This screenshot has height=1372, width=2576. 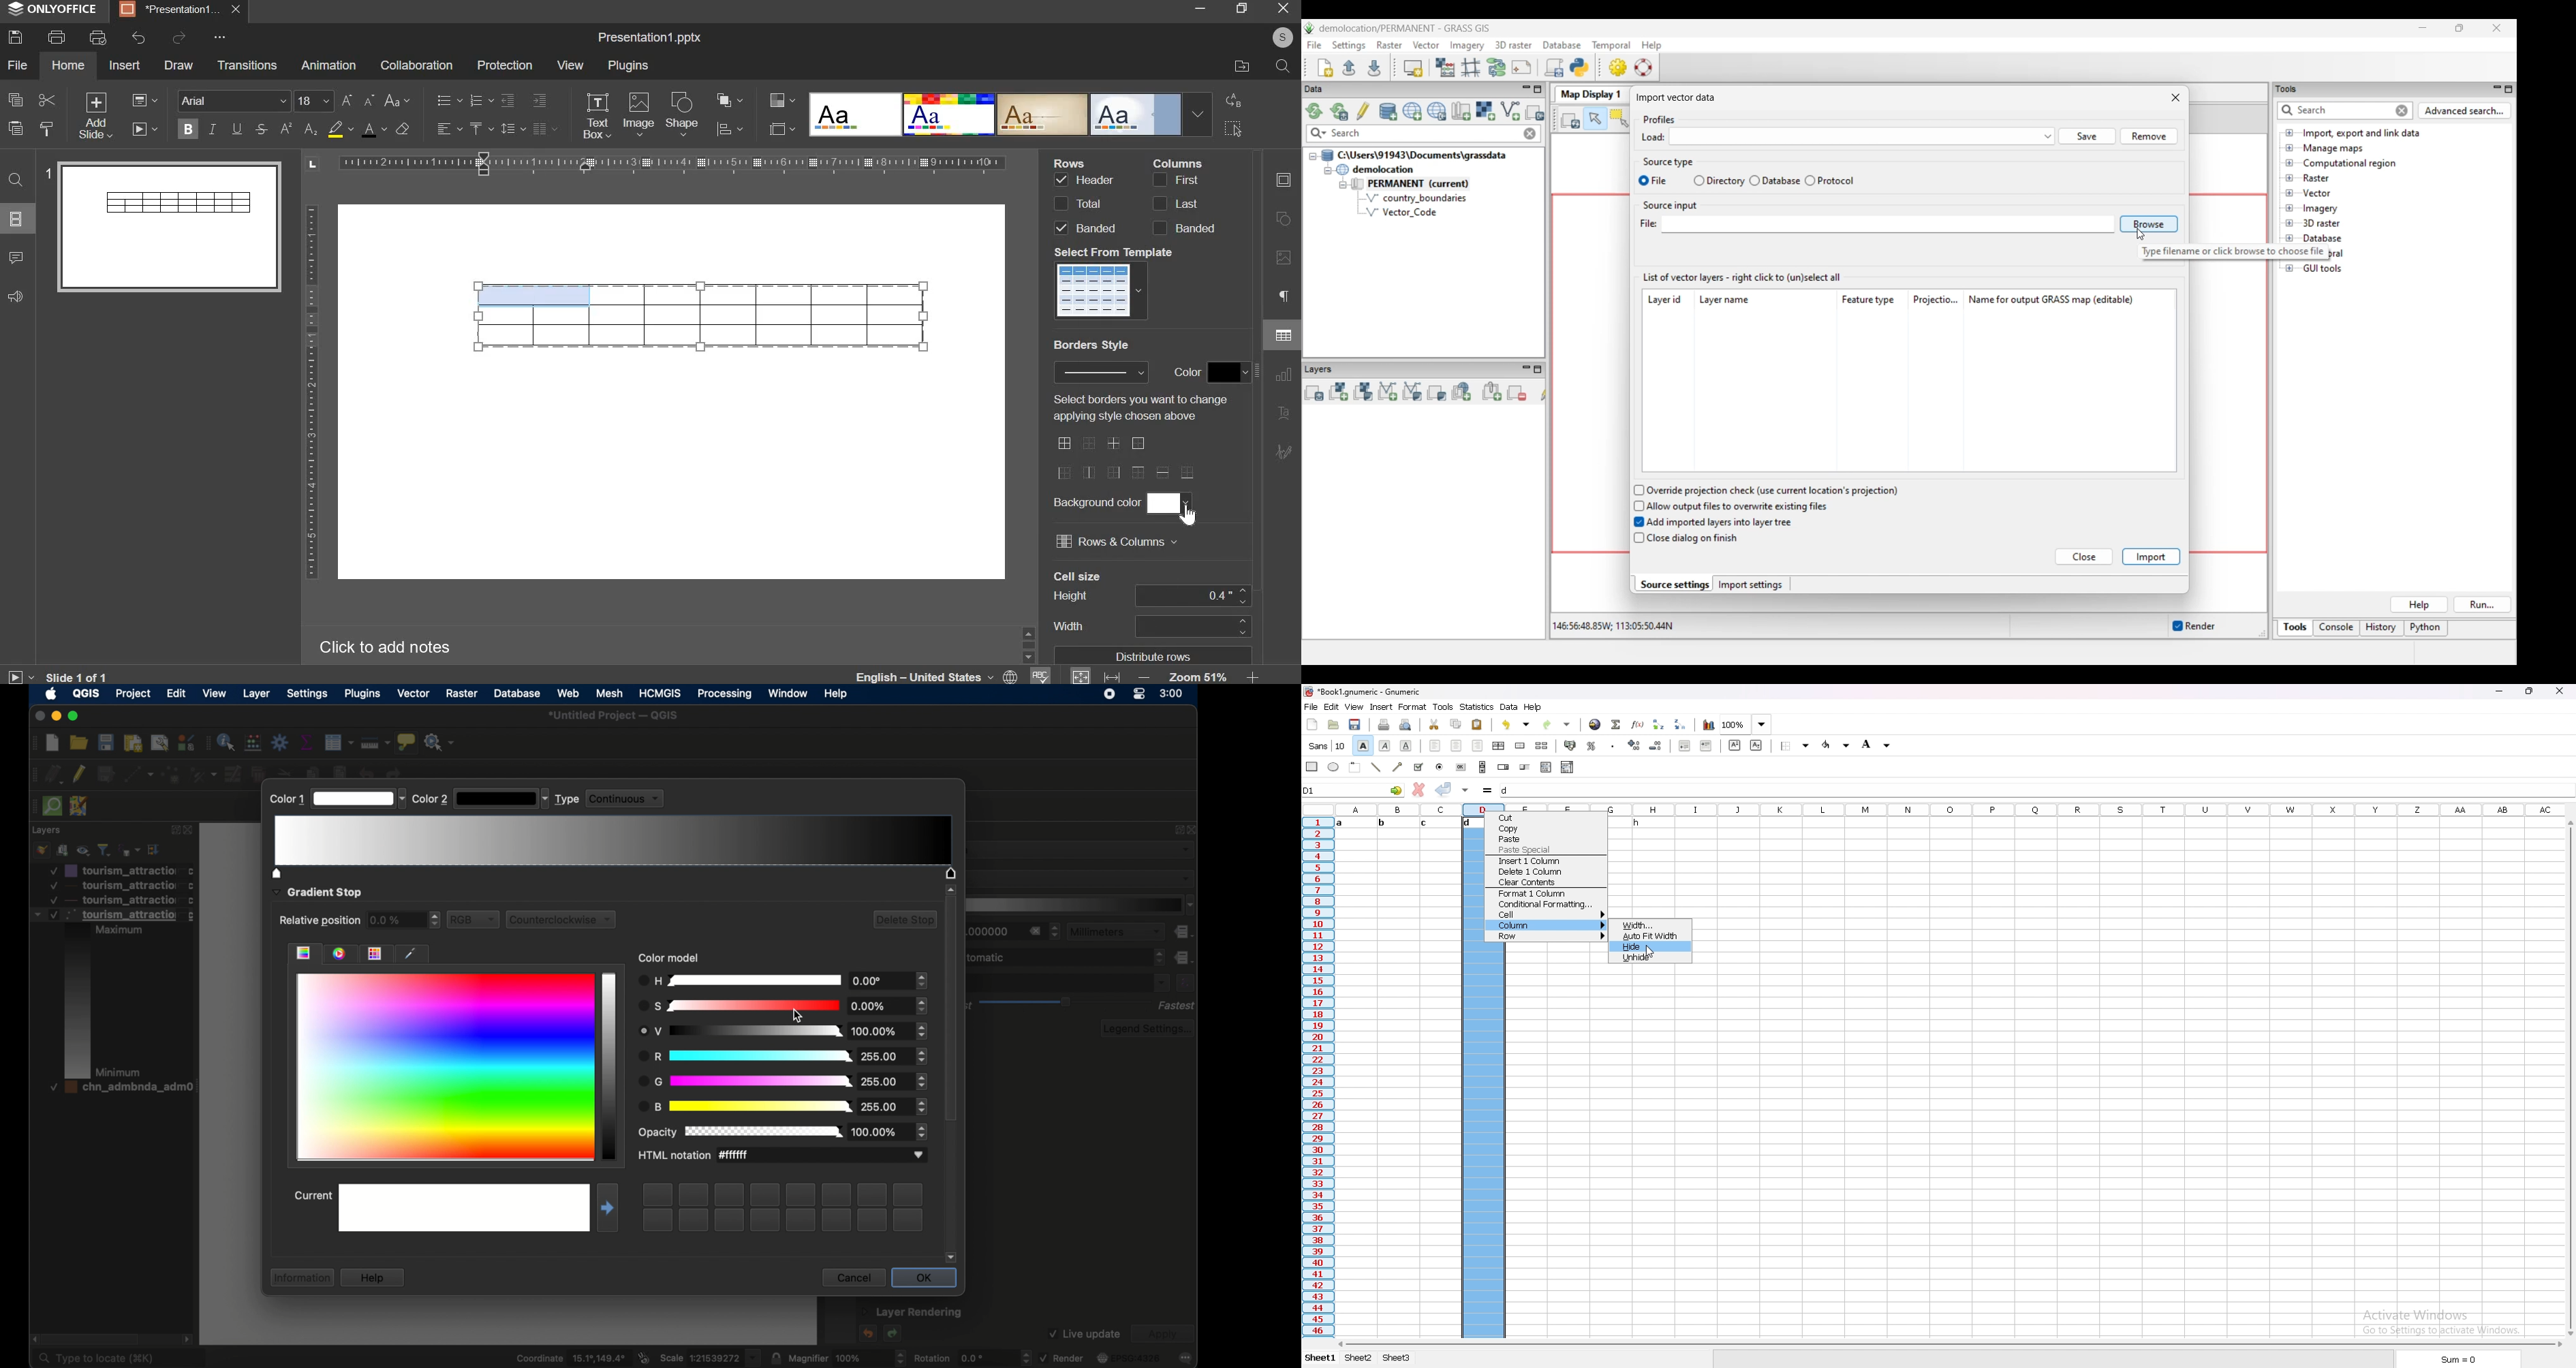 I want to click on table, so click(x=701, y=315).